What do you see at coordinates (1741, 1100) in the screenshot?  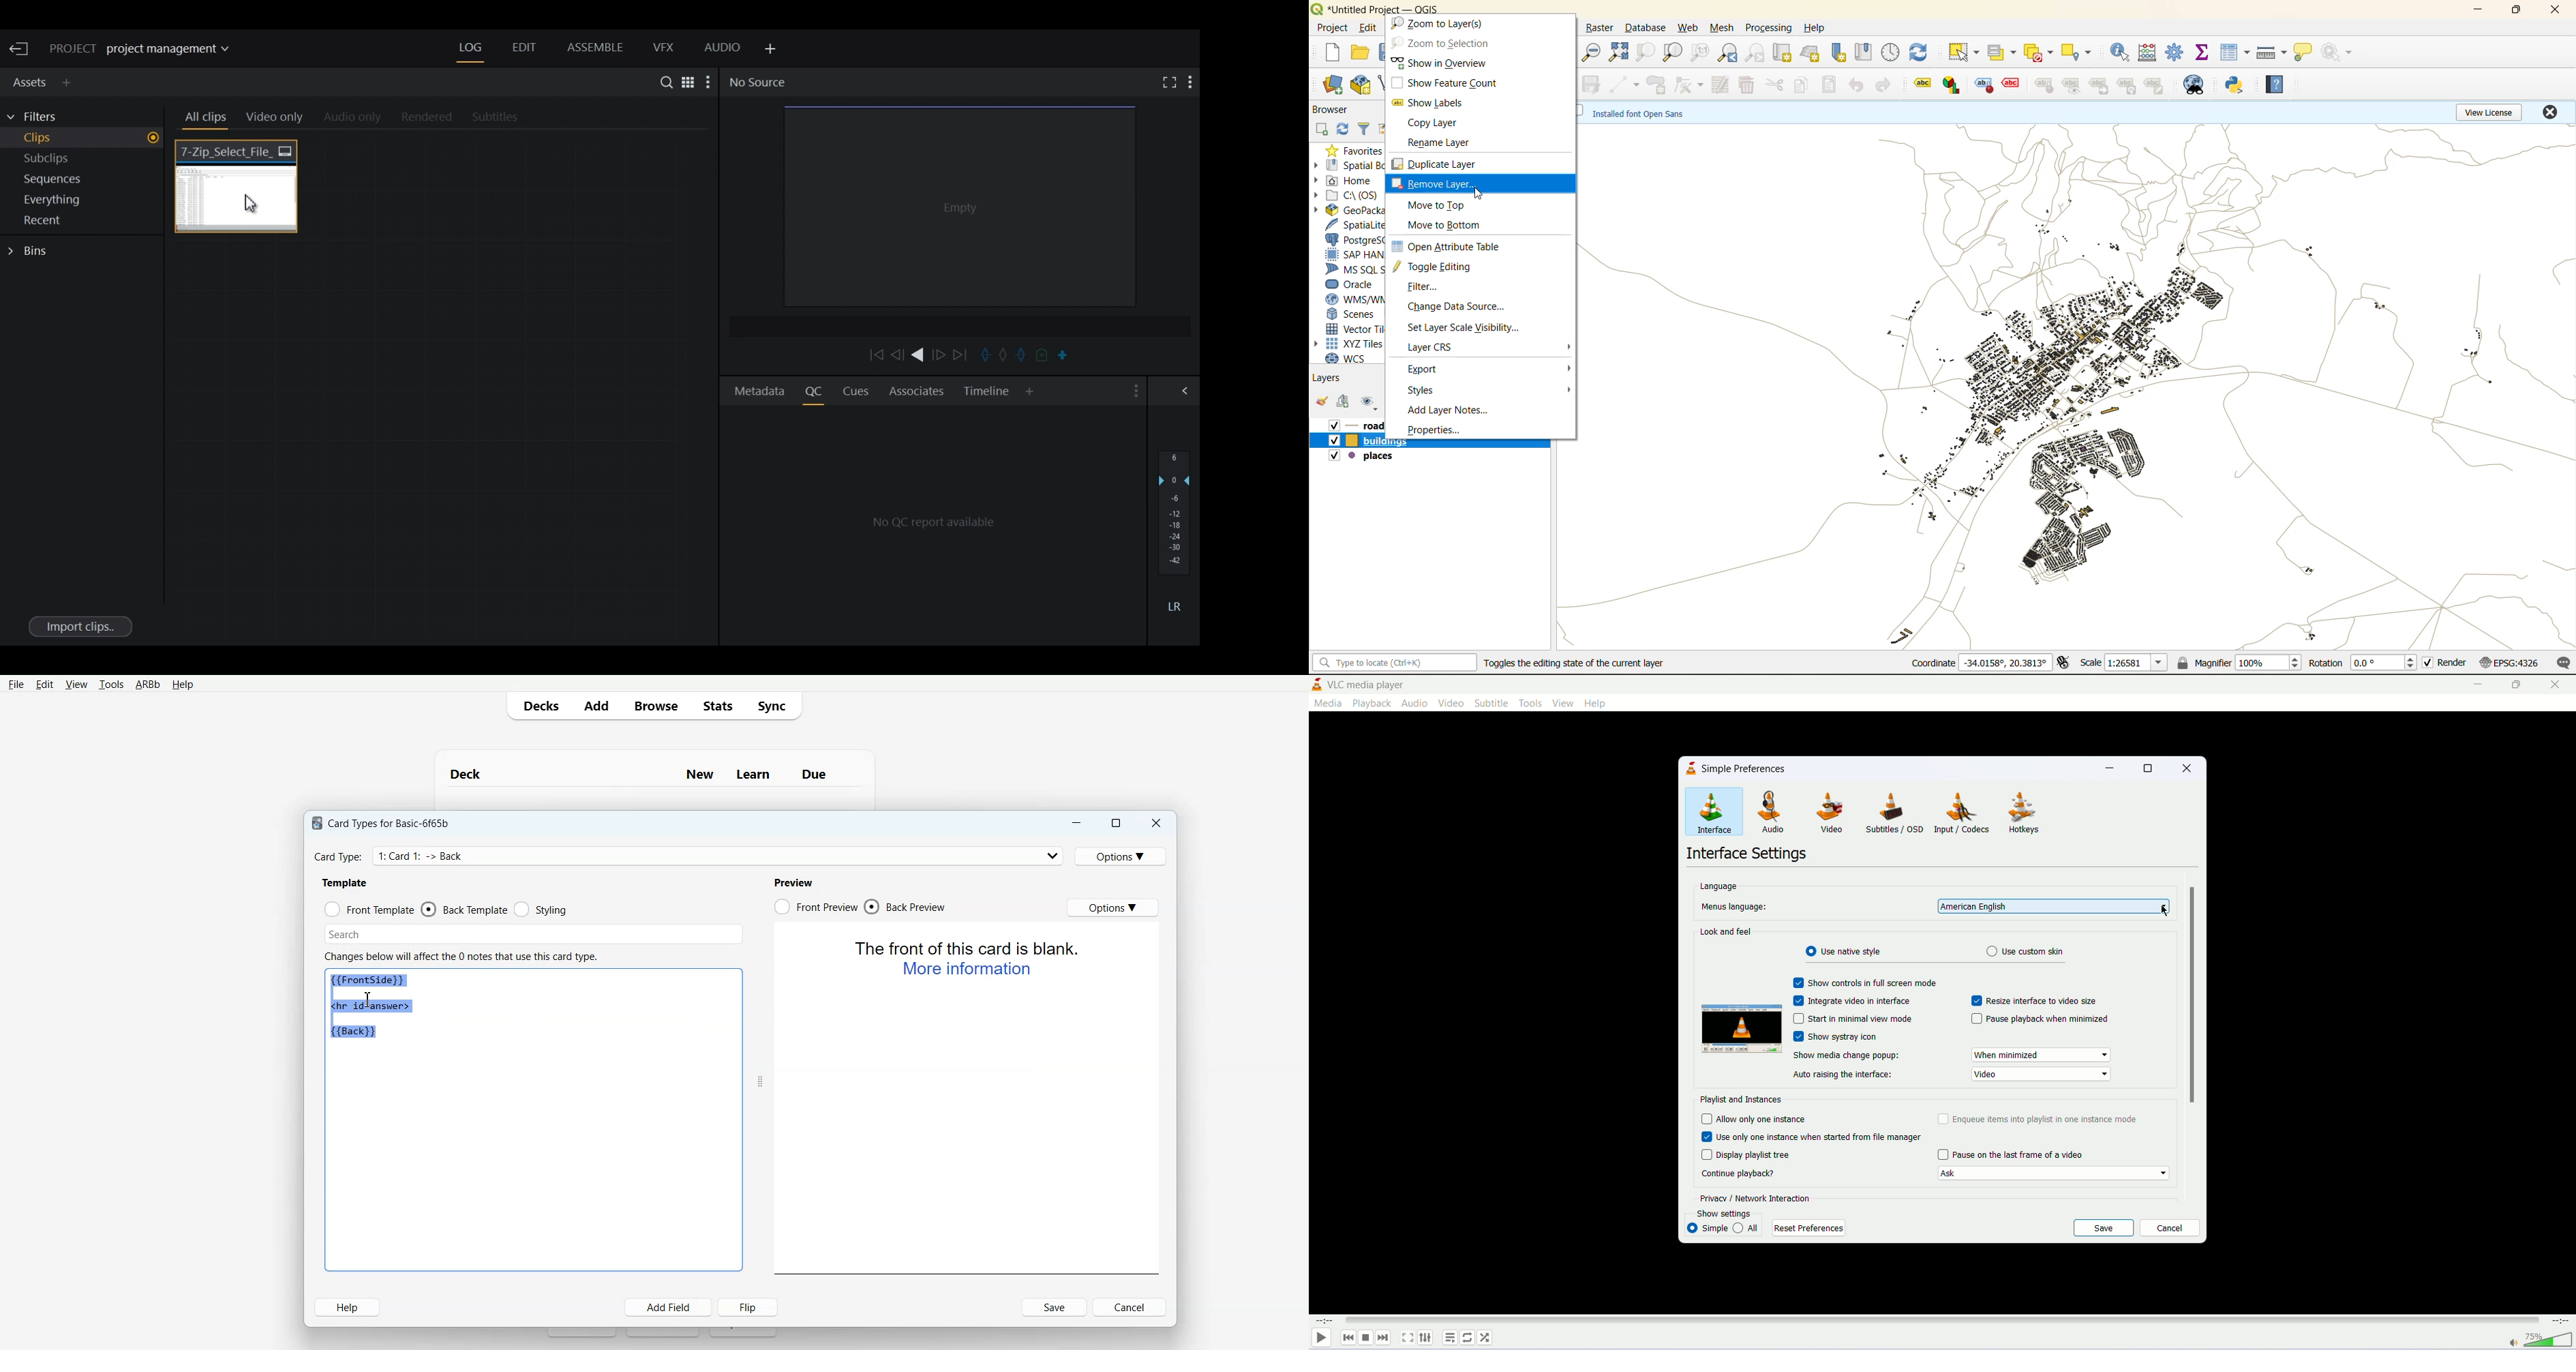 I see `playlist and instances` at bounding box center [1741, 1100].